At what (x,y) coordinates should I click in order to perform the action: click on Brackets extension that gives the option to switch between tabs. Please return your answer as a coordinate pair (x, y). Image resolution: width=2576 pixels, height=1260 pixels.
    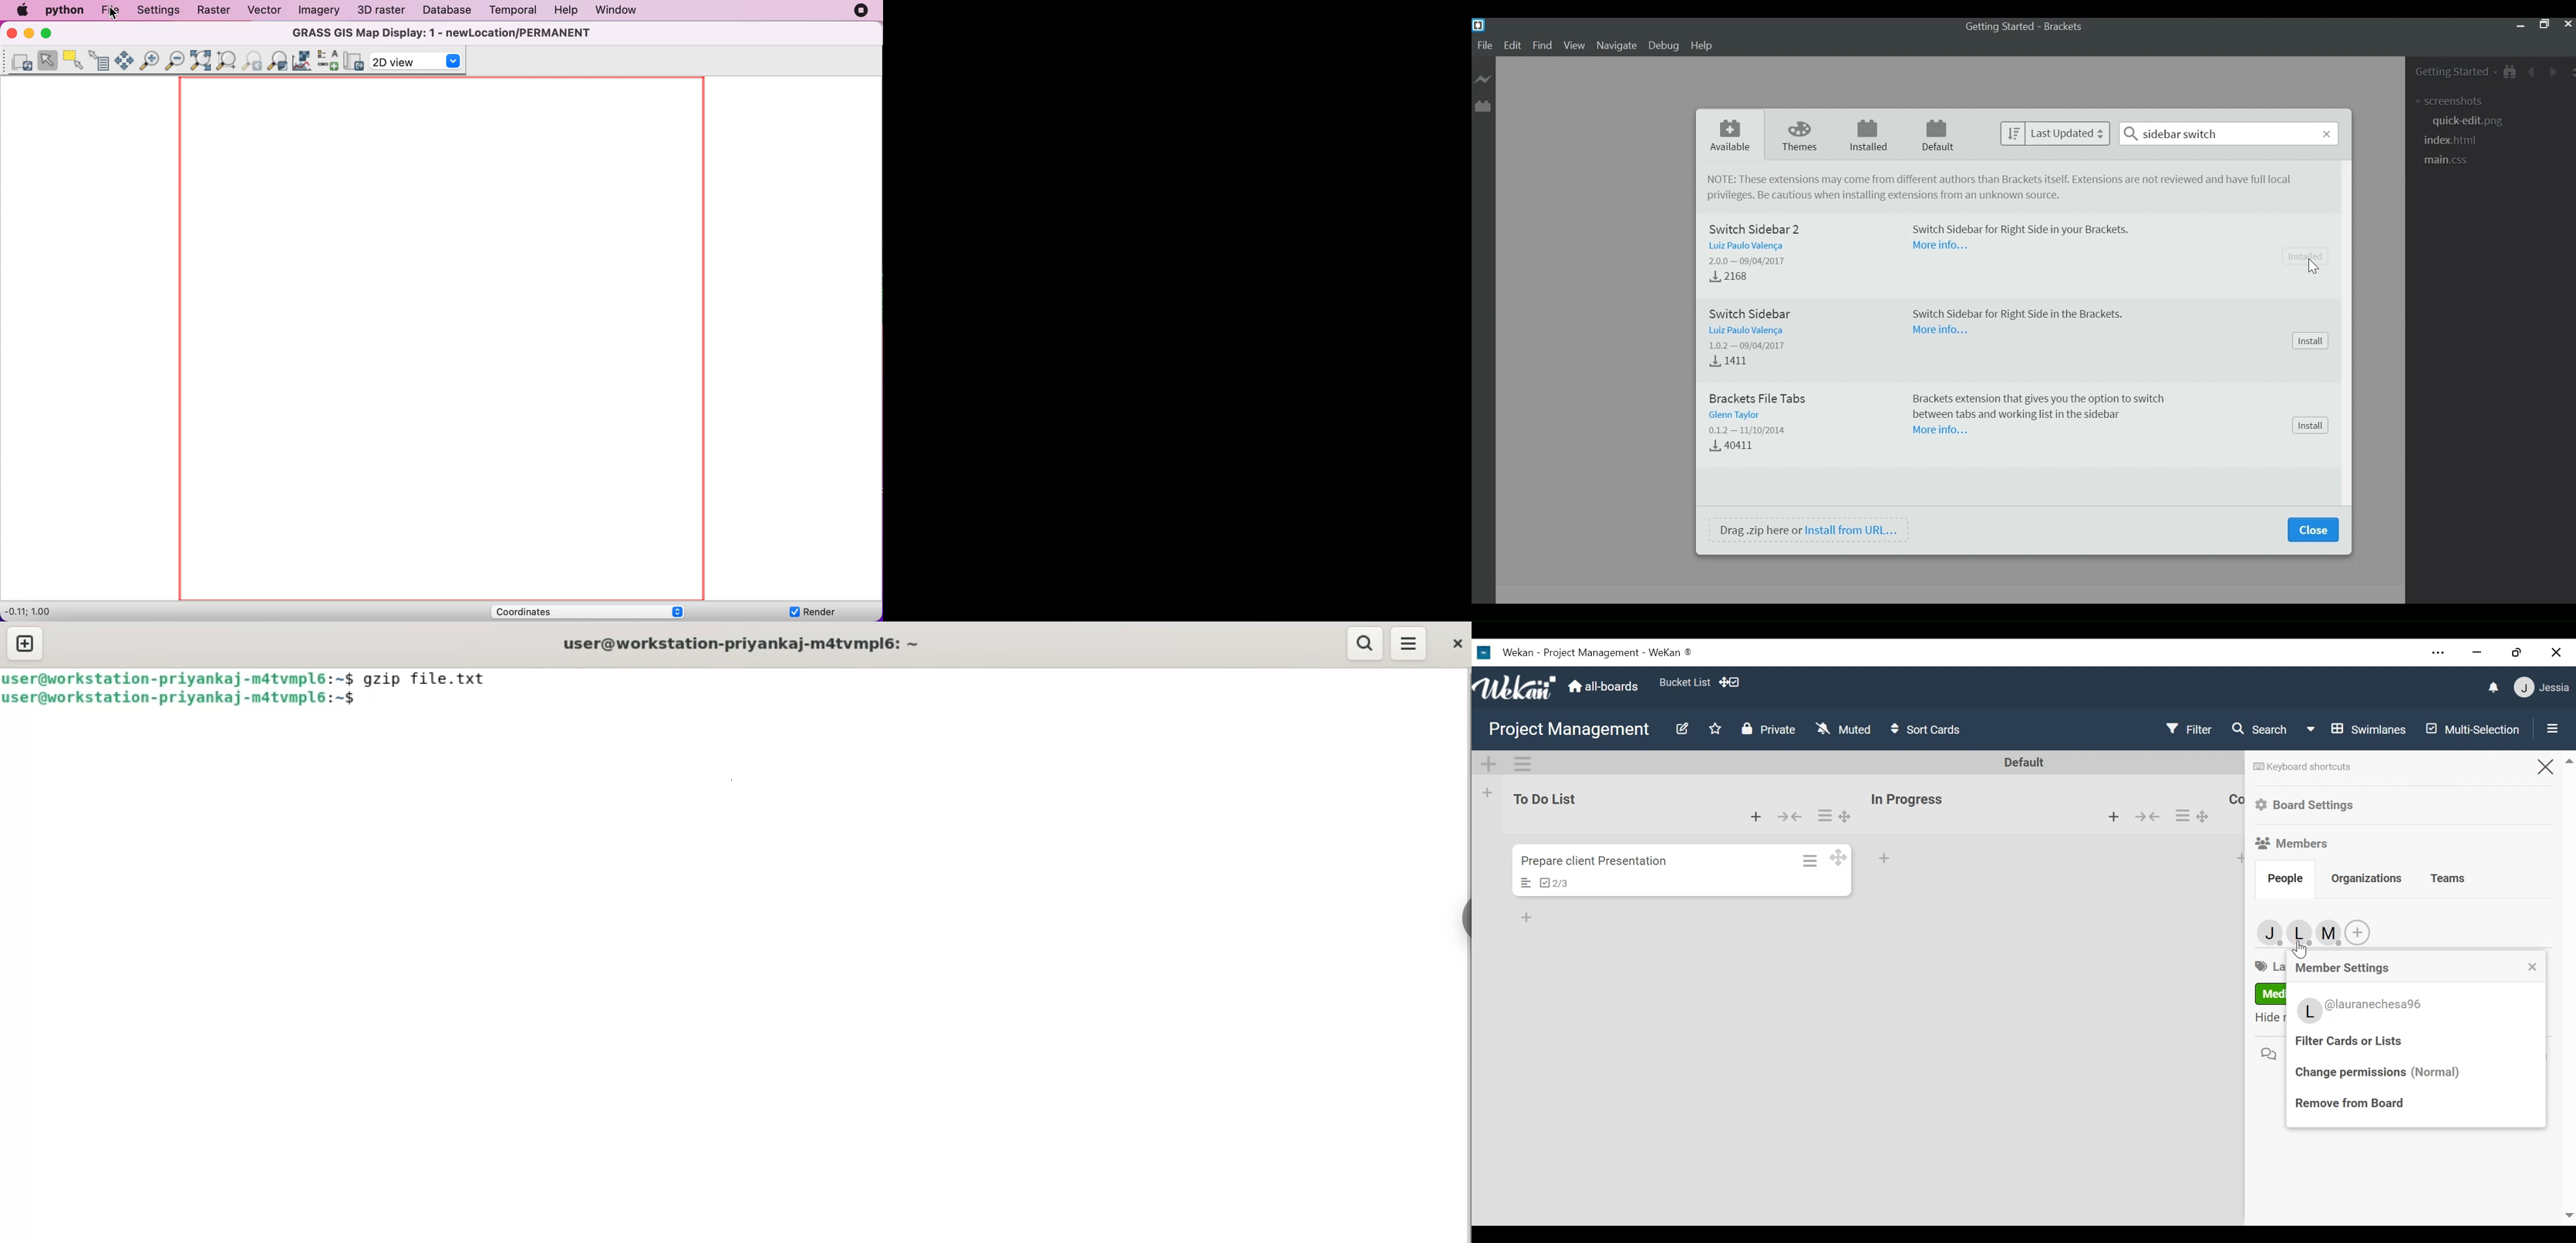
    Looking at the image, I should click on (2034, 404).